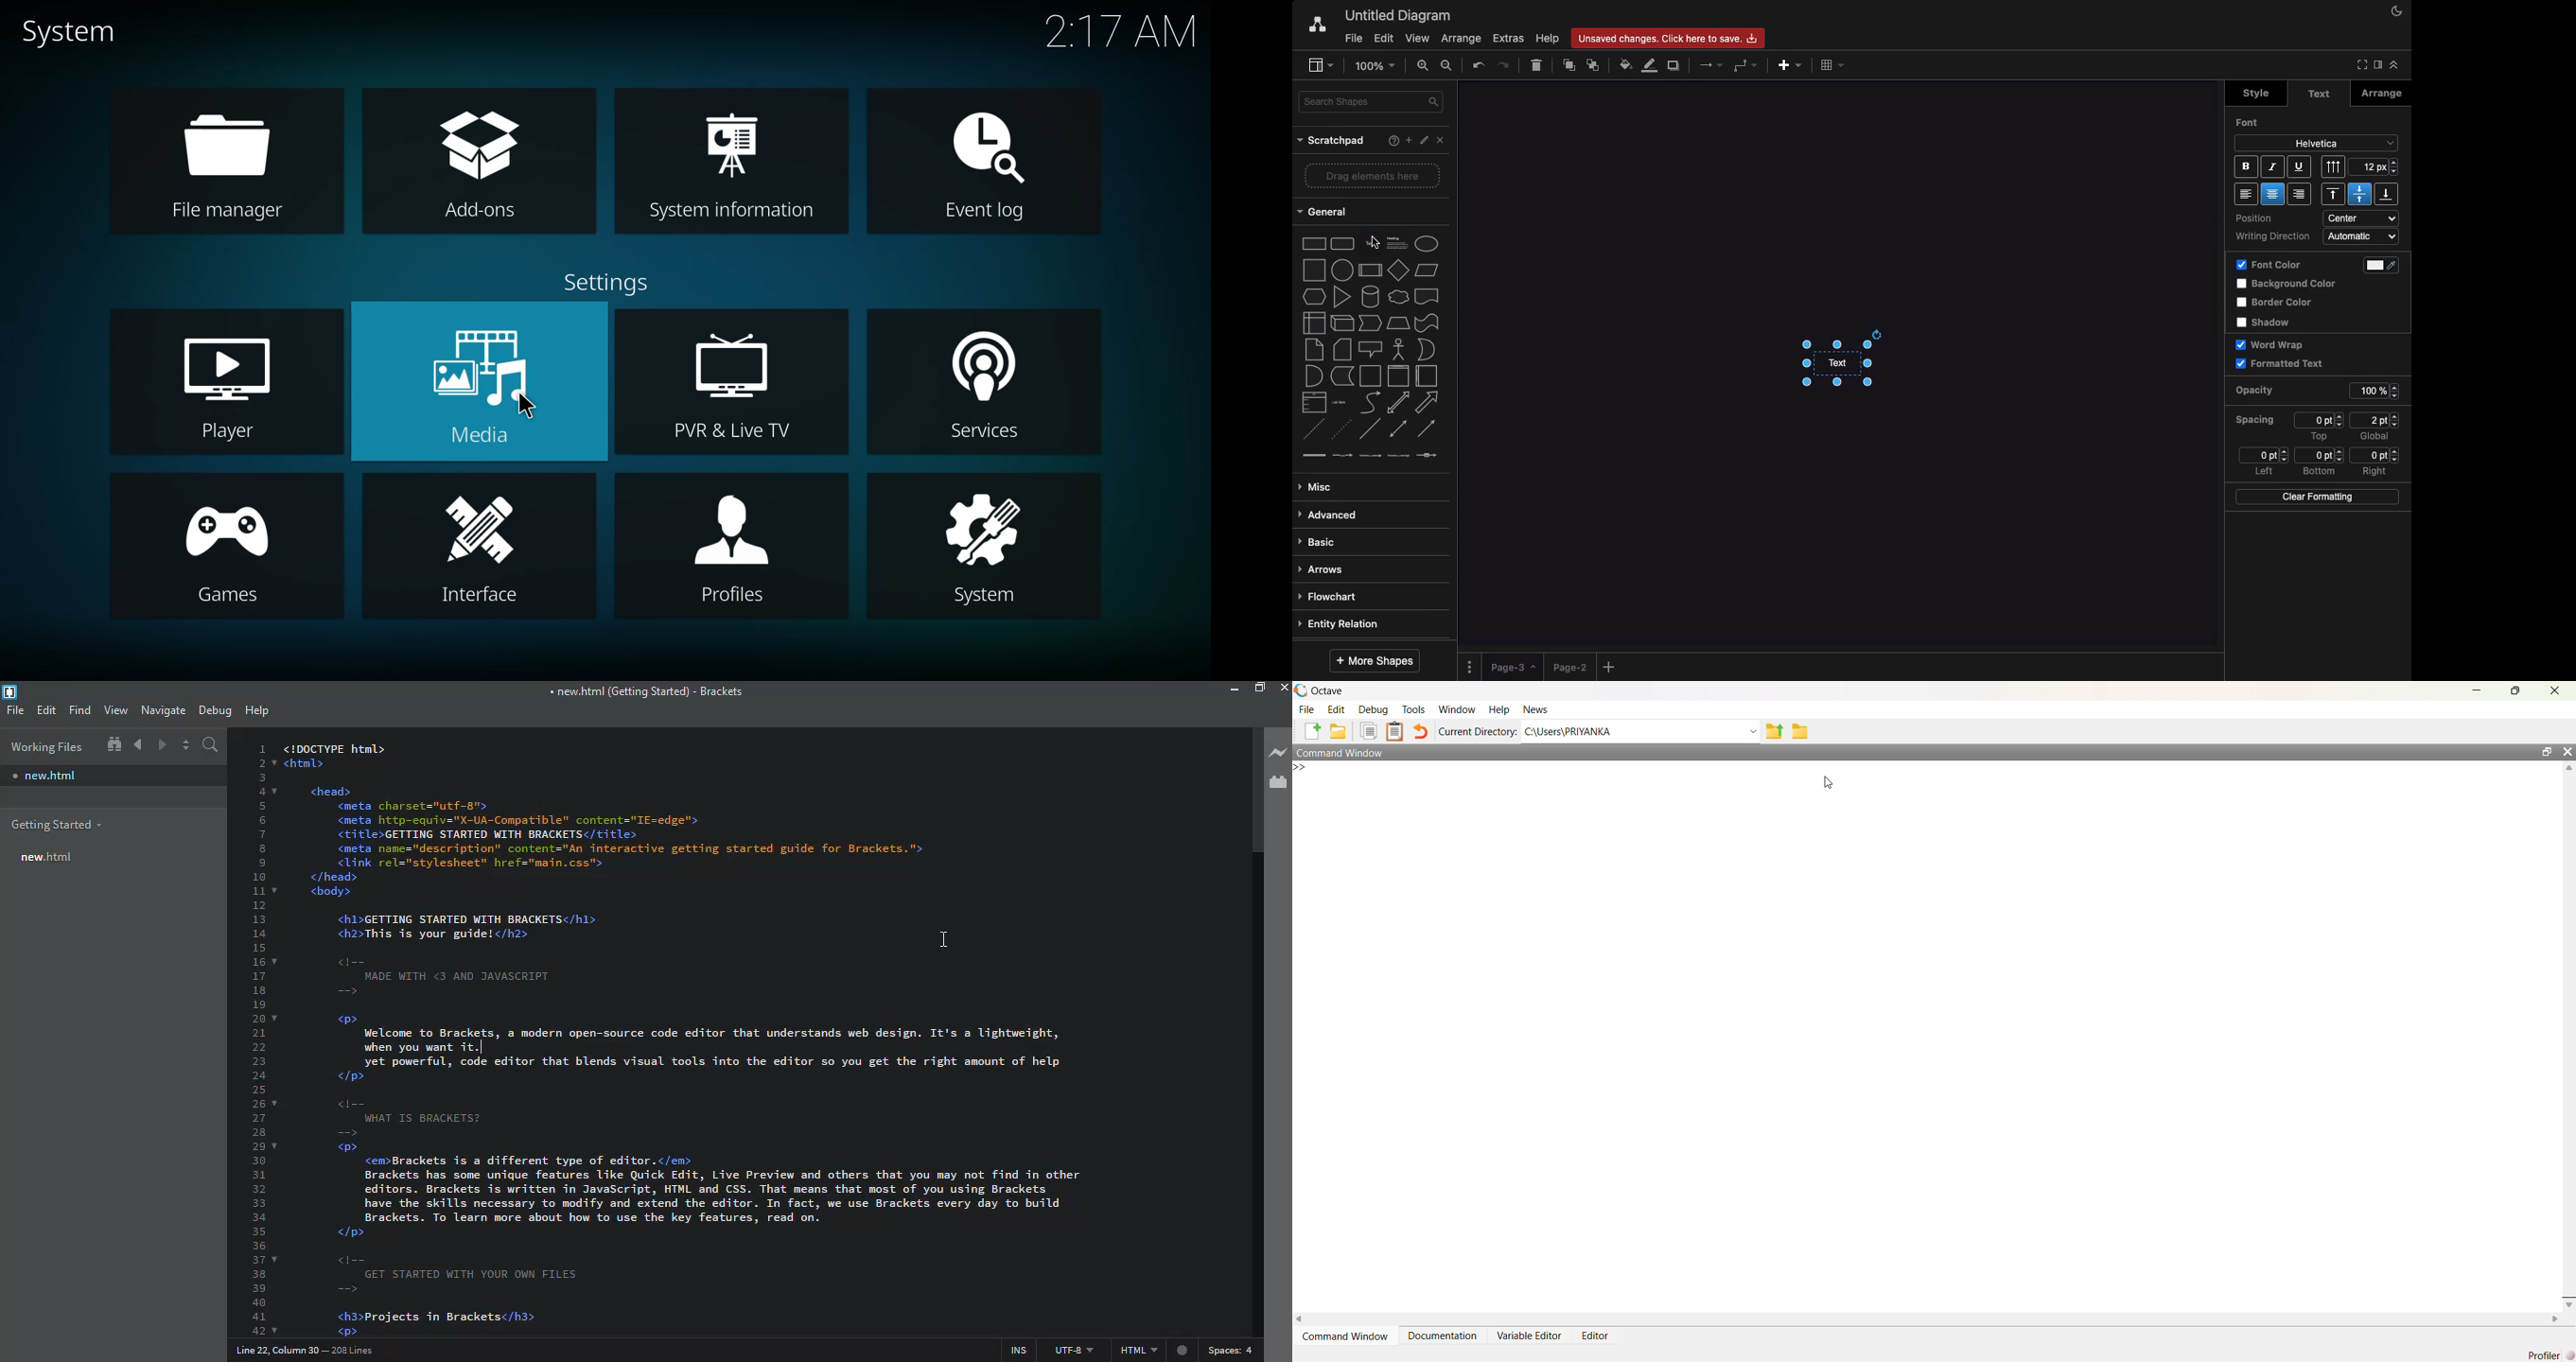 This screenshot has width=2576, height=1372. What do you see at coordinates (1279, 753) in the screenshot?
I see `live preview` at bounding box center [1279, 753].